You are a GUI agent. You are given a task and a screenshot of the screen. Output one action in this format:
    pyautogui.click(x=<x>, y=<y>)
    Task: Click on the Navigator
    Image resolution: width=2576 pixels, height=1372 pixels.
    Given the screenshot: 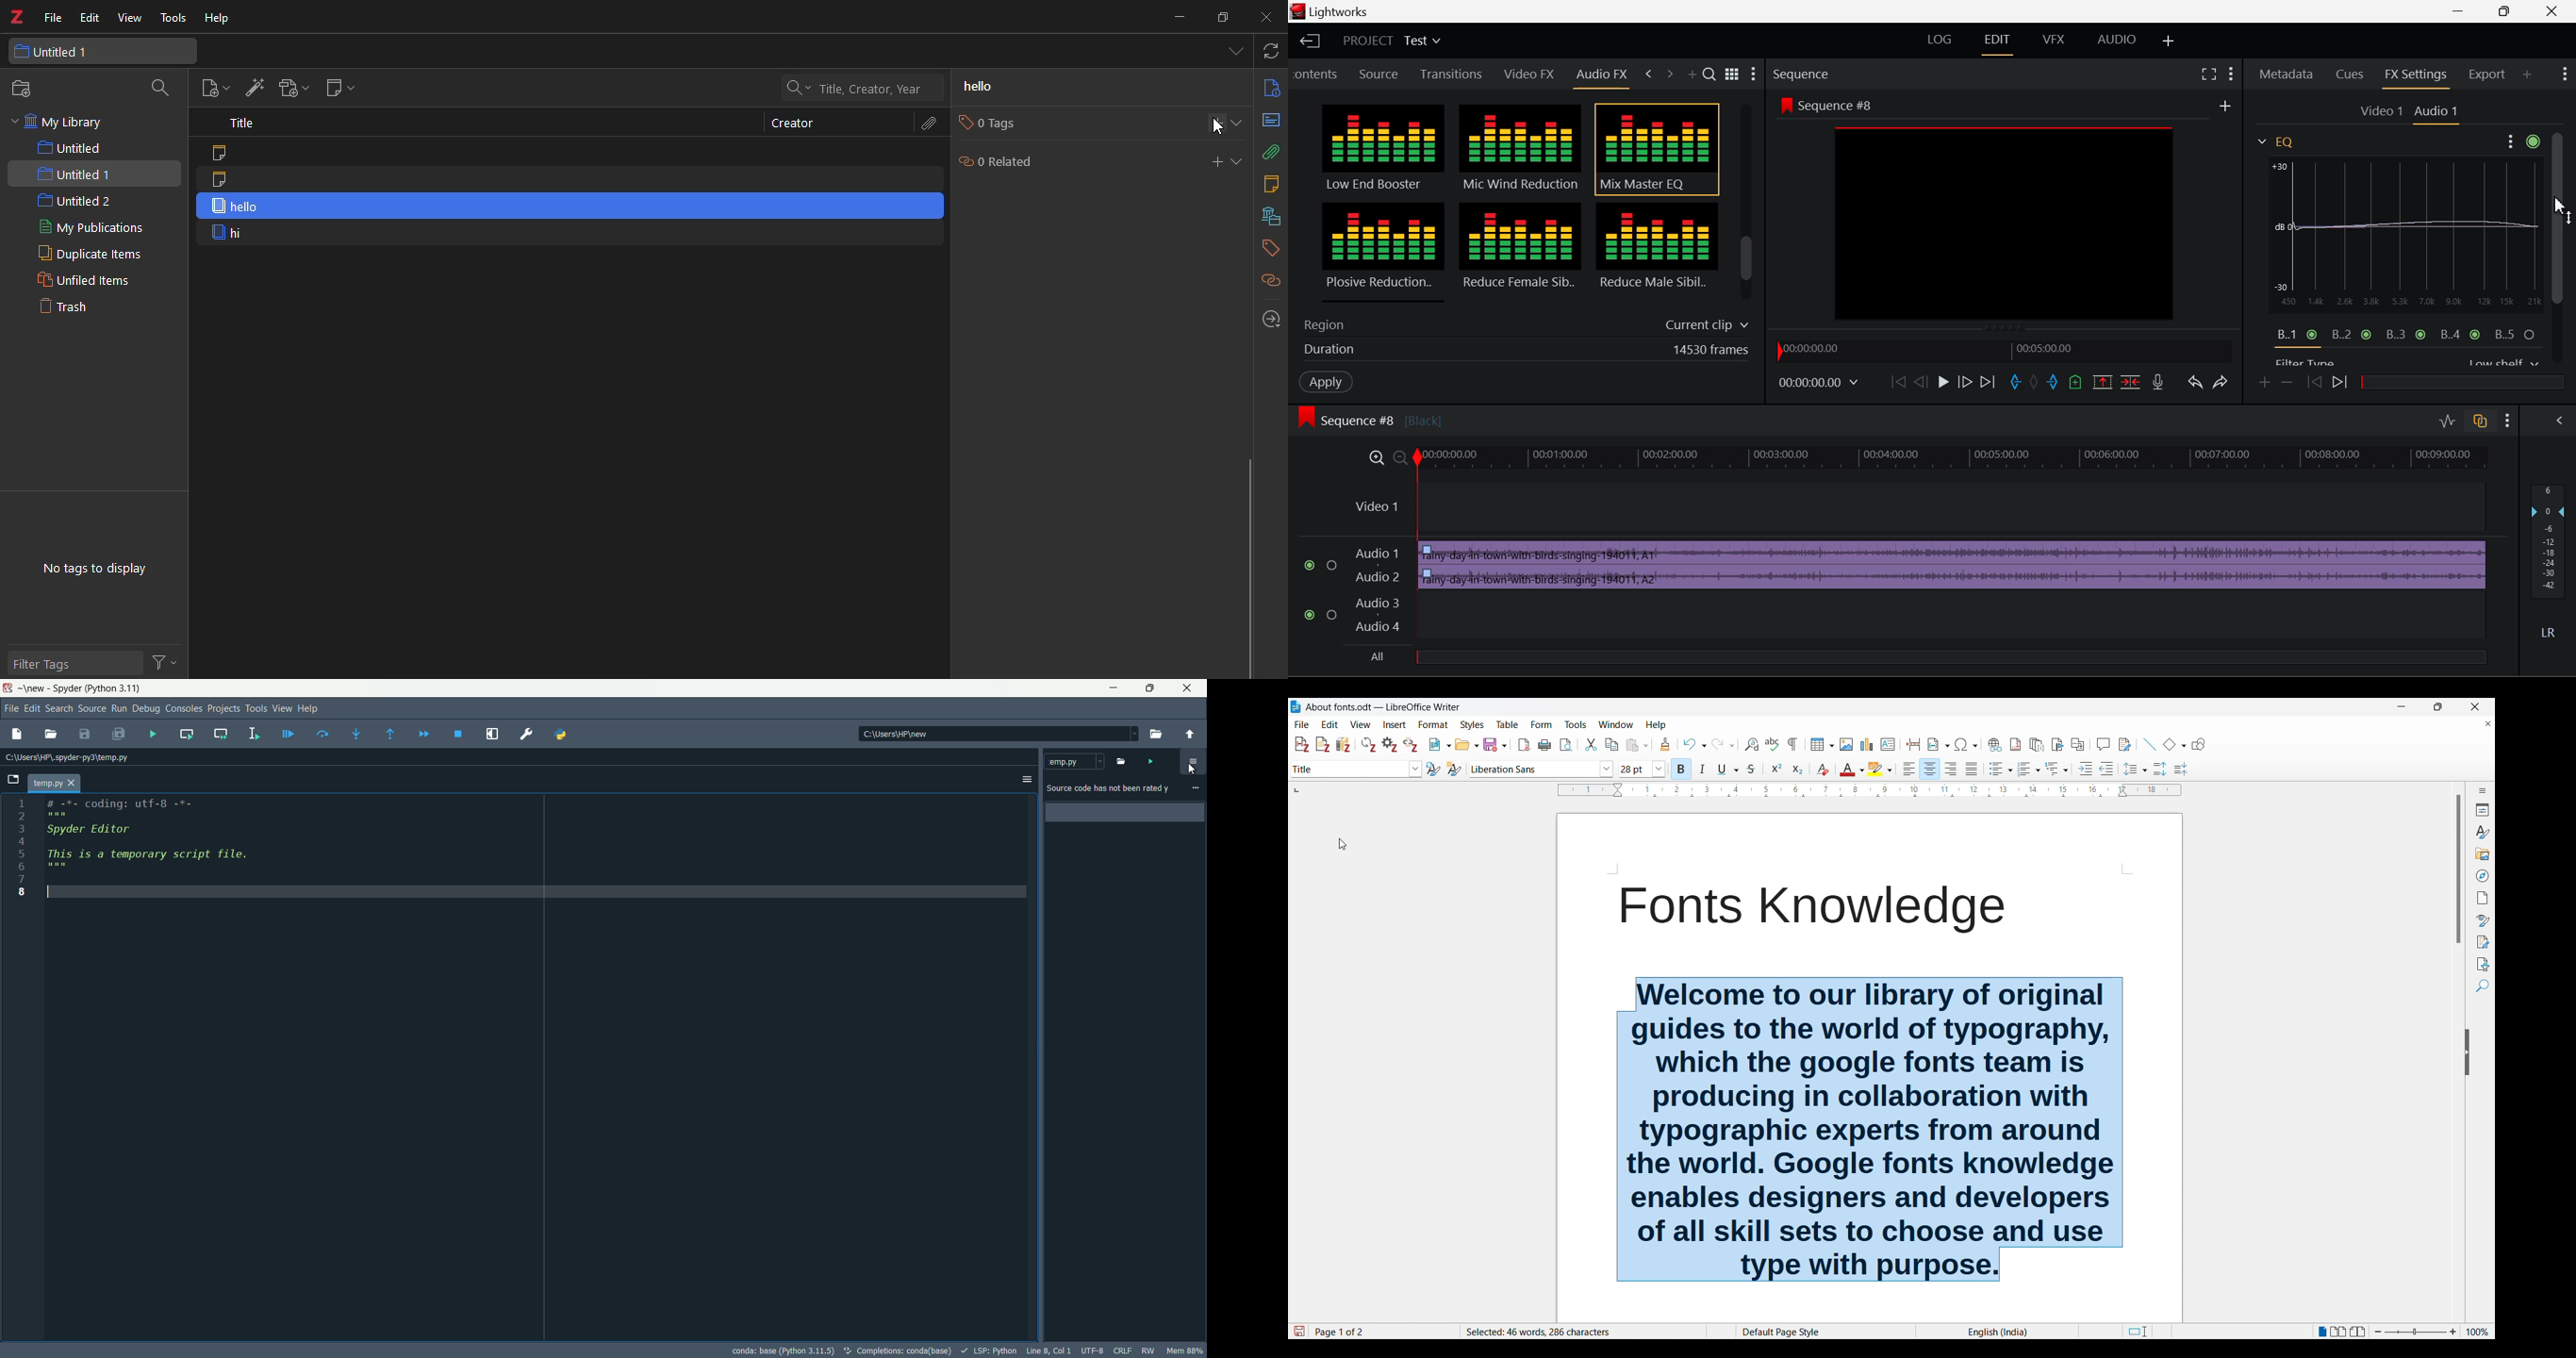 What is the action you would take?
    pyautogui.click(x=2483, y=876)
    